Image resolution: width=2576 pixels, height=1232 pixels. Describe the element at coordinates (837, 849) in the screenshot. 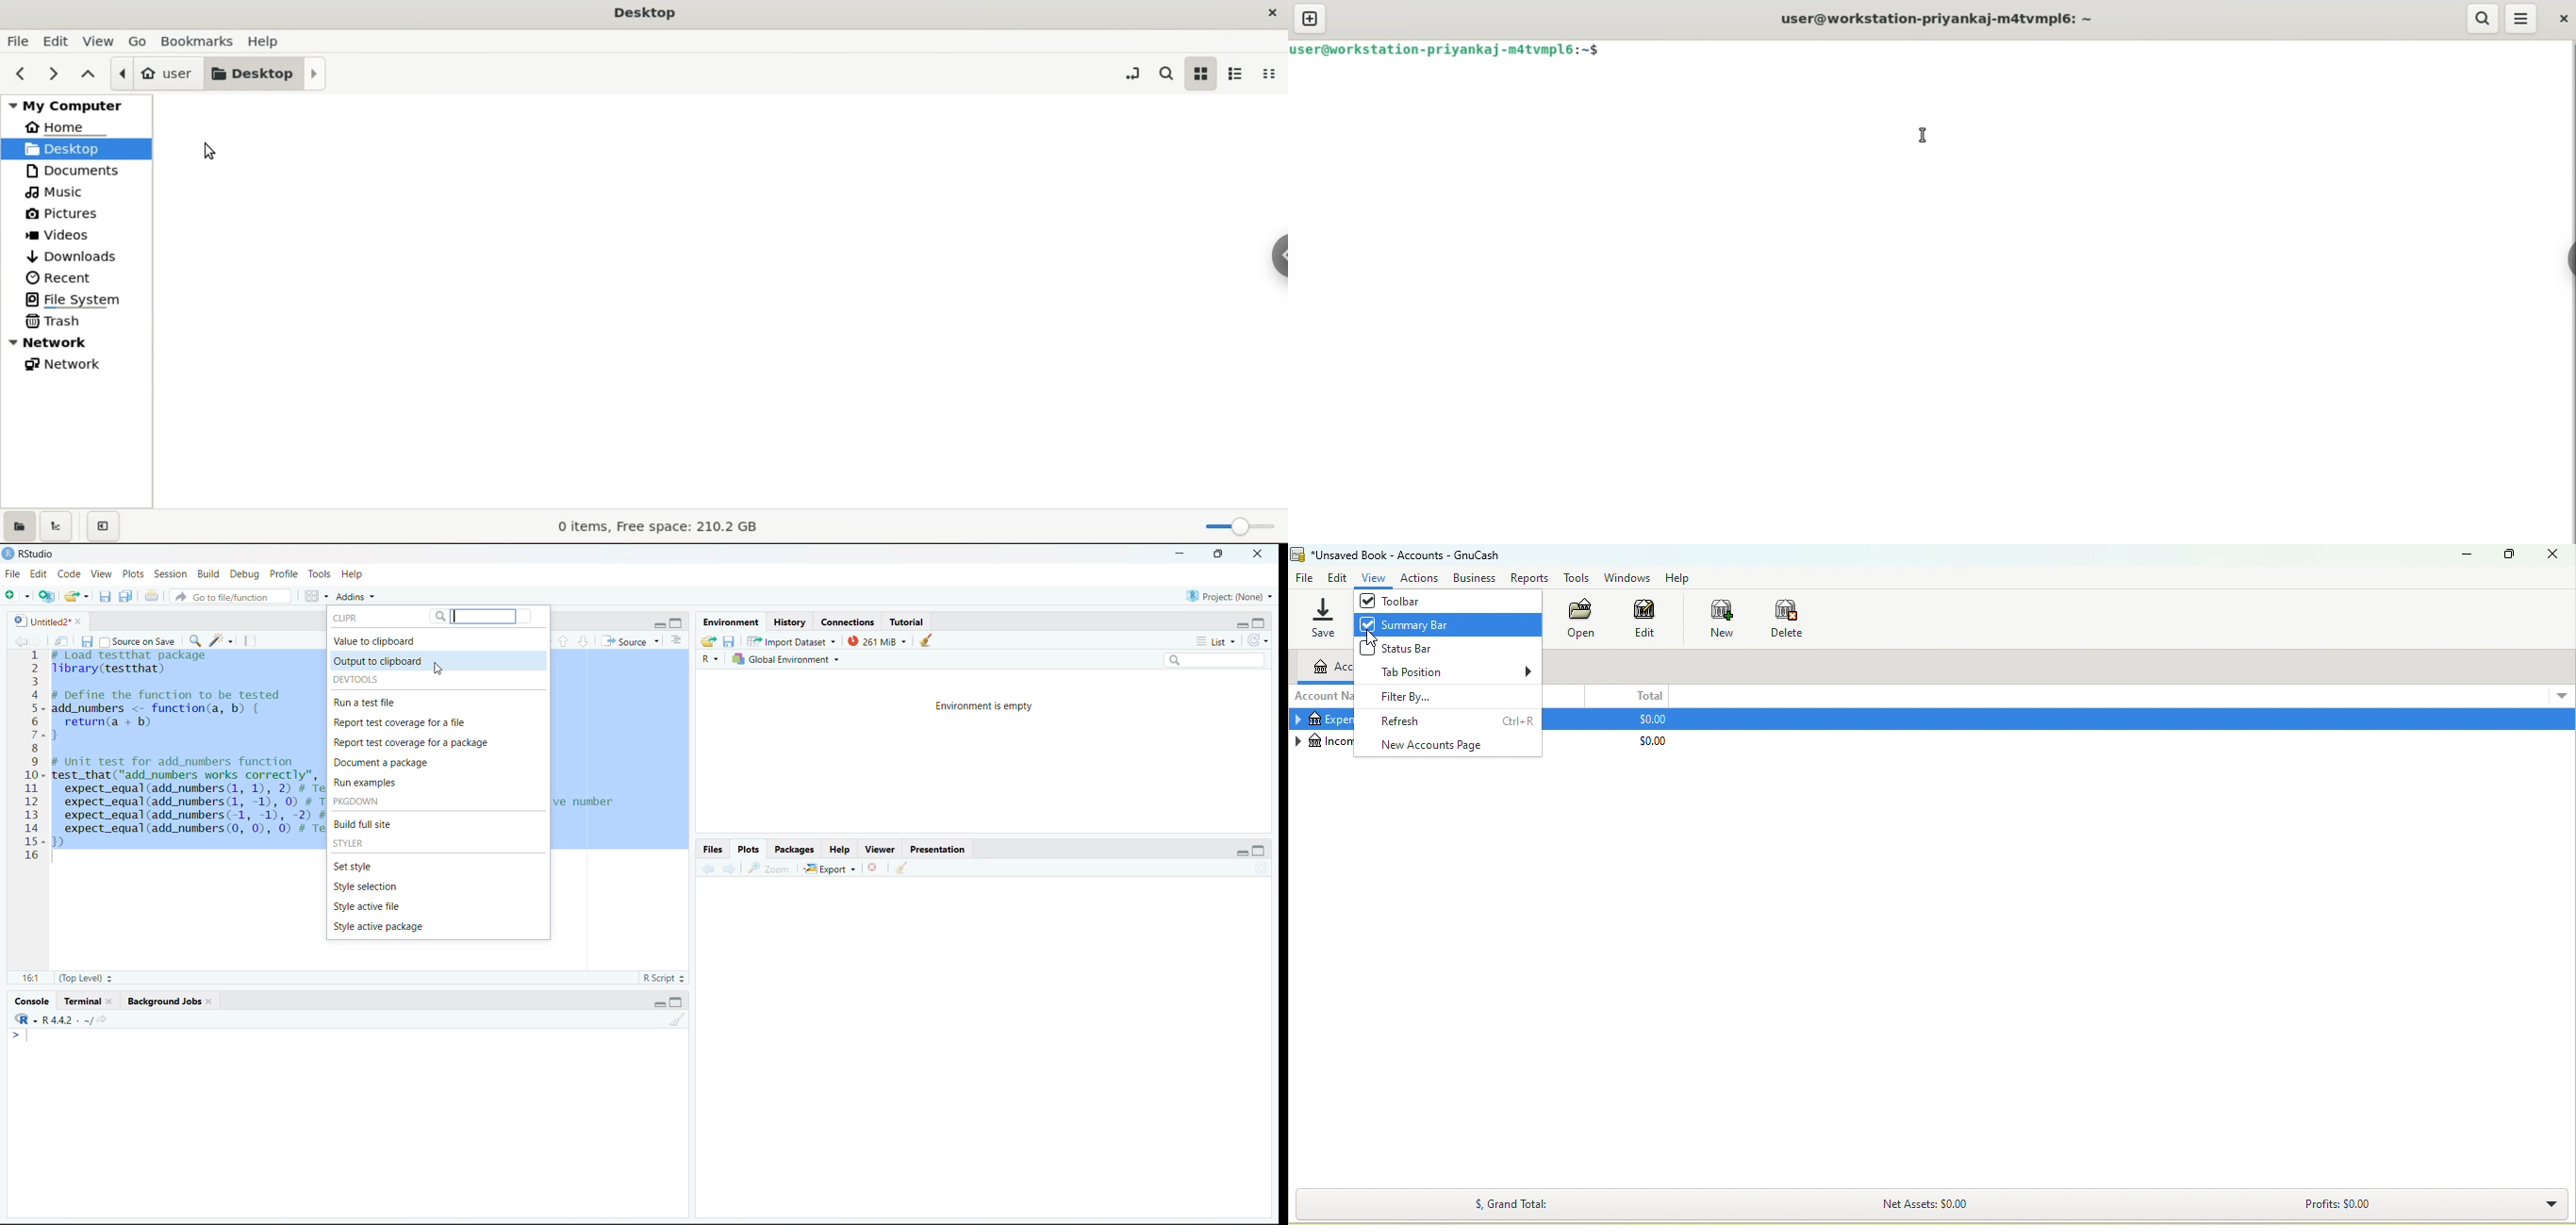

I see `Help` at that location.